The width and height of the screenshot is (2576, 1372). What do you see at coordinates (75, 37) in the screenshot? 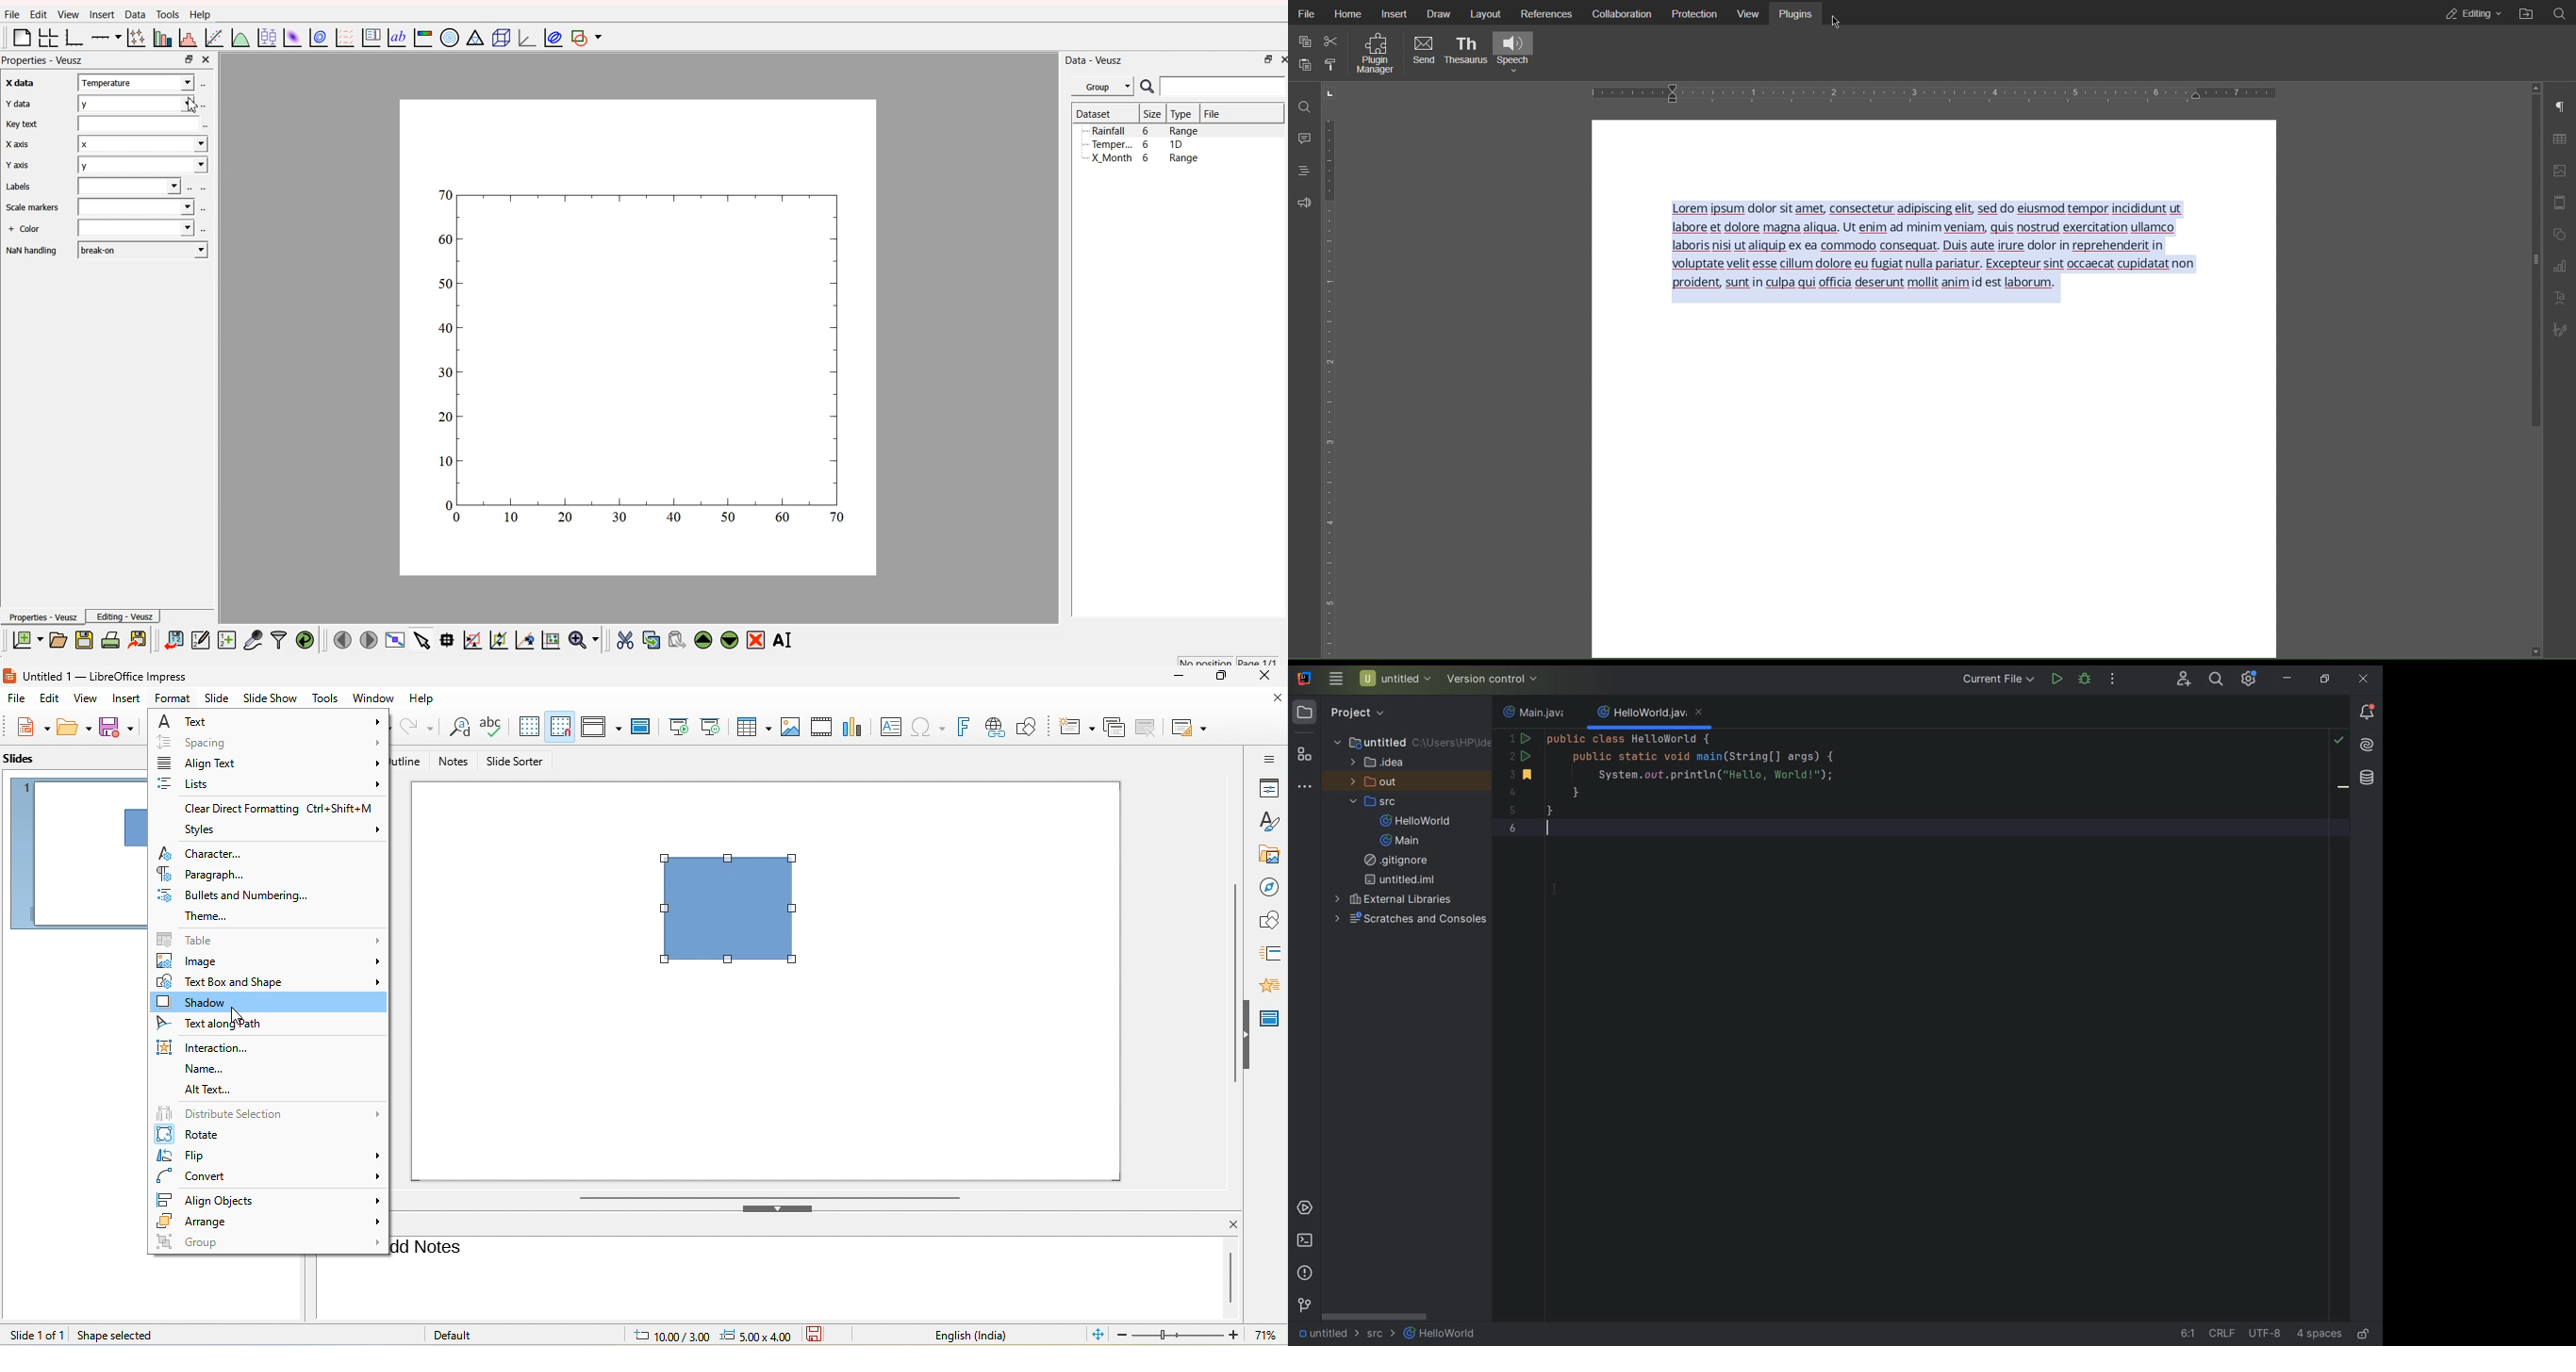
I see `base graph` at bounding box center [75, 37].